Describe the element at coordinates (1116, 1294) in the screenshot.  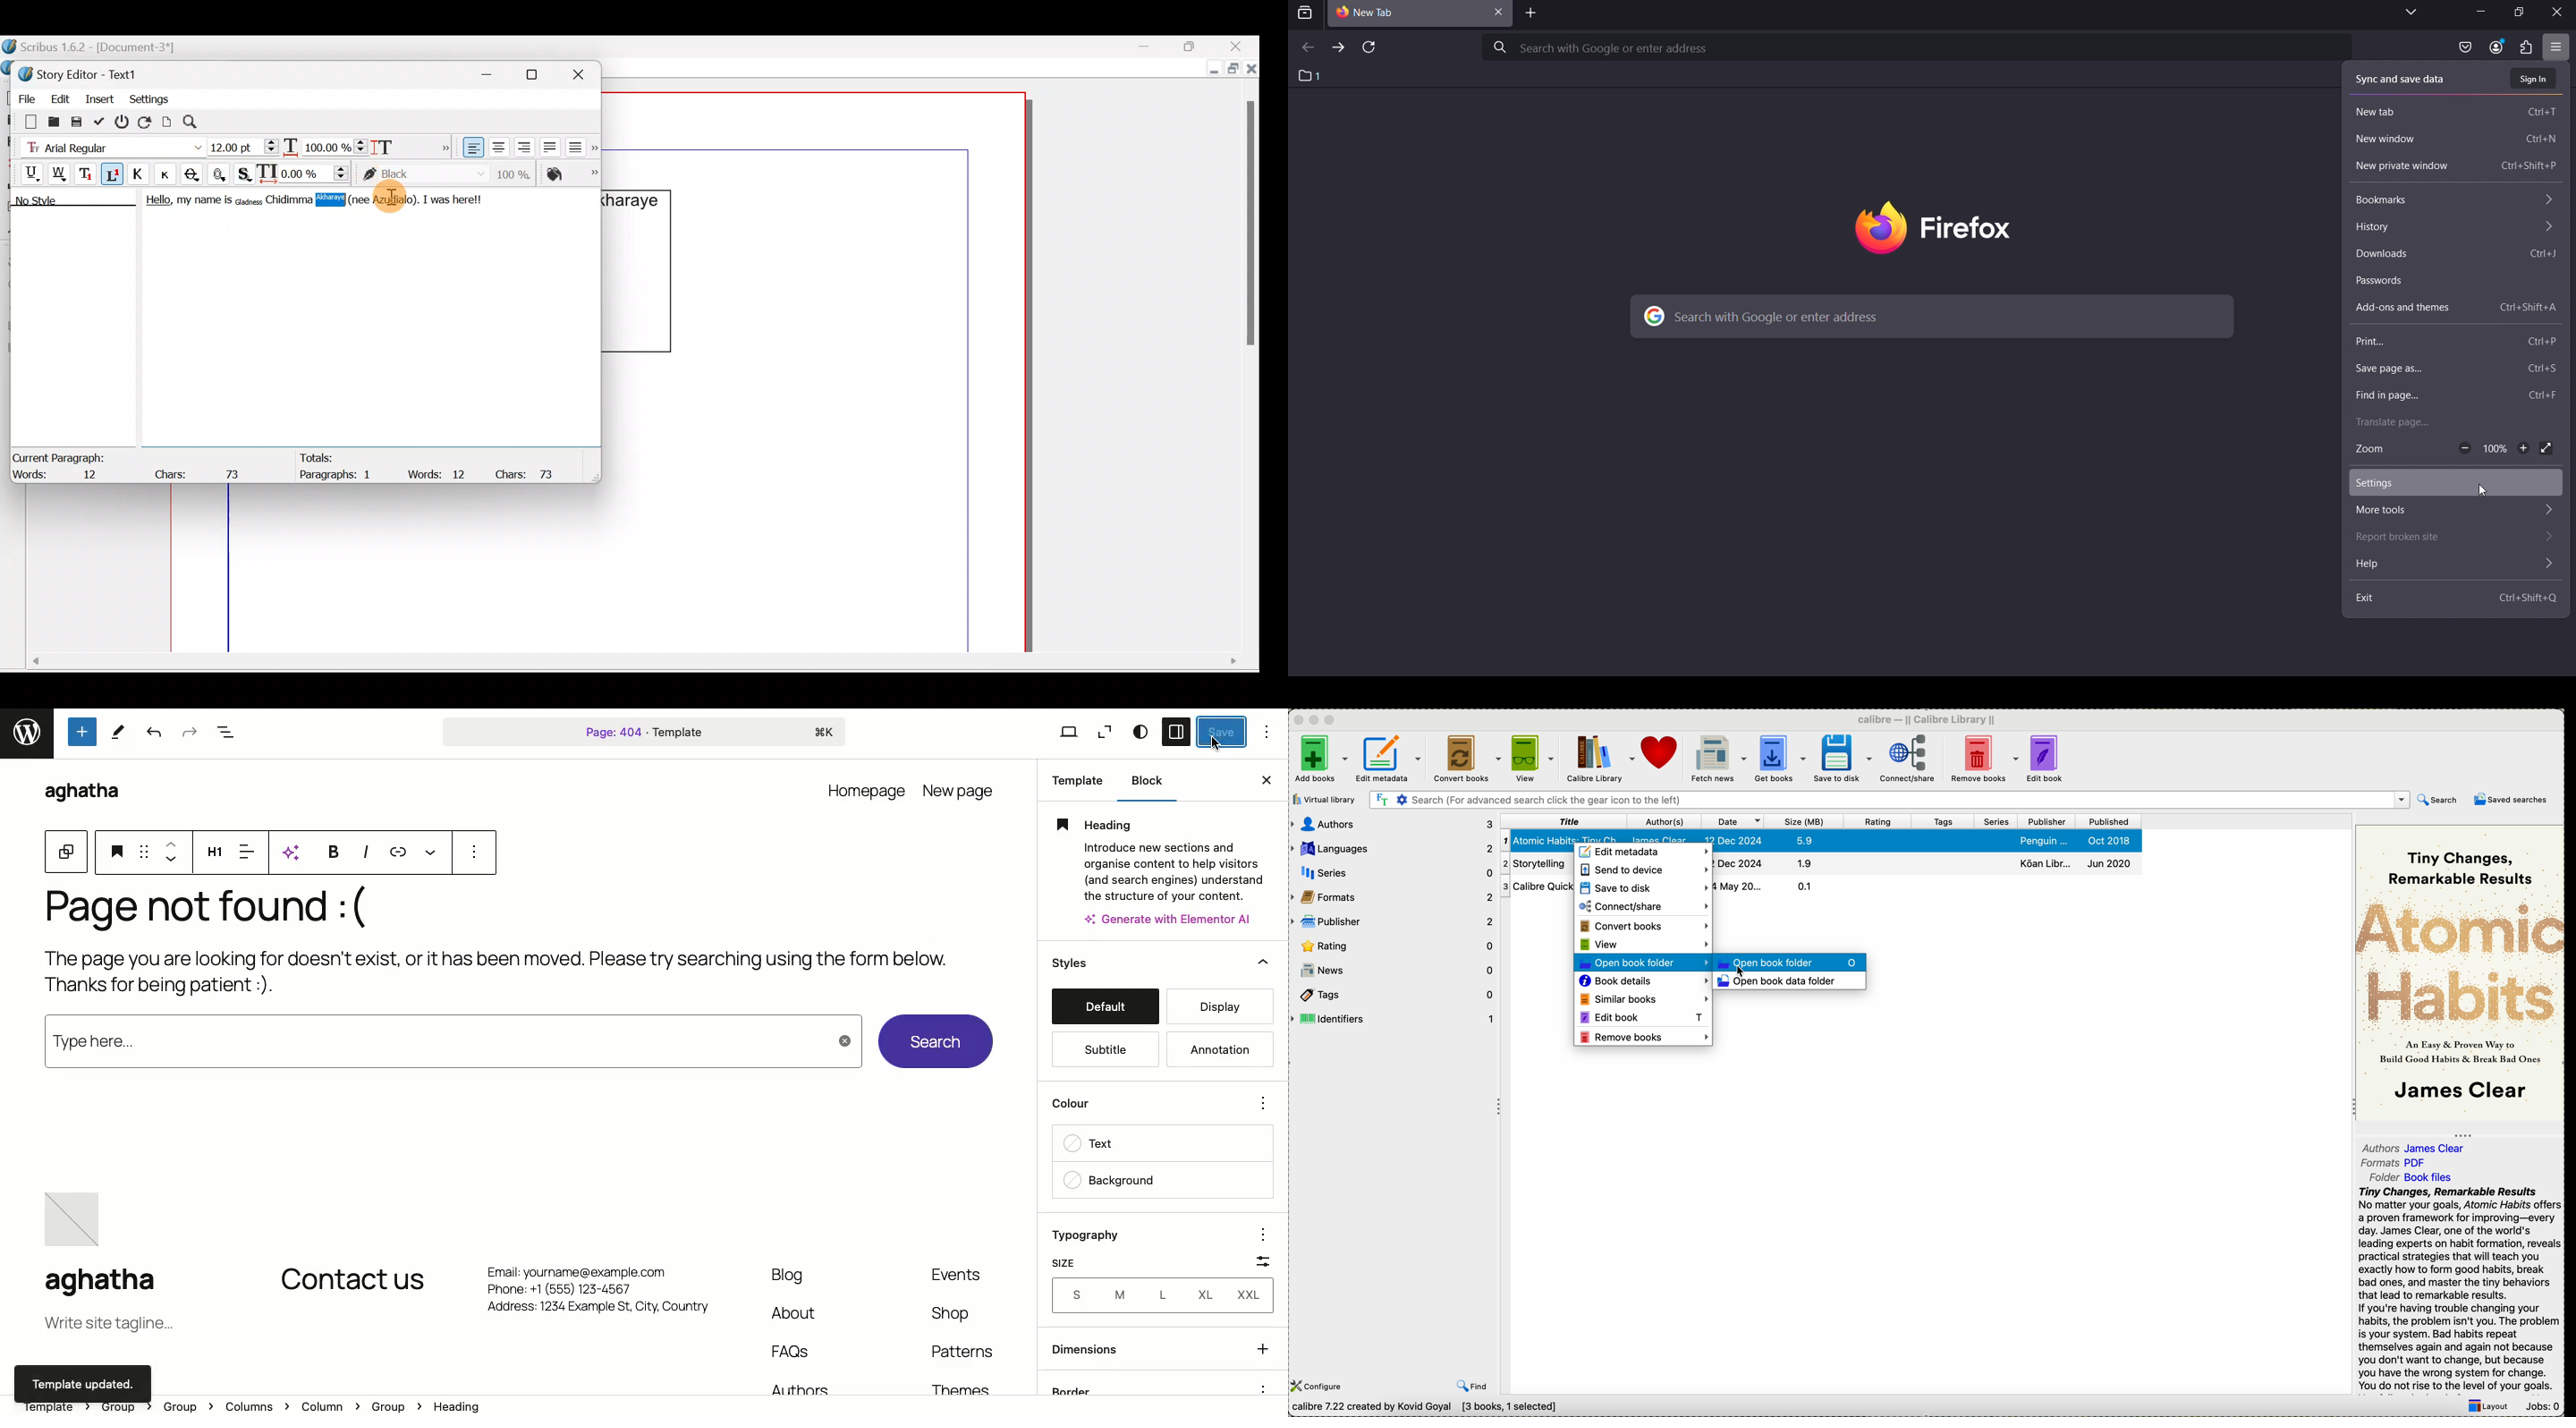
I see `M` at that location.